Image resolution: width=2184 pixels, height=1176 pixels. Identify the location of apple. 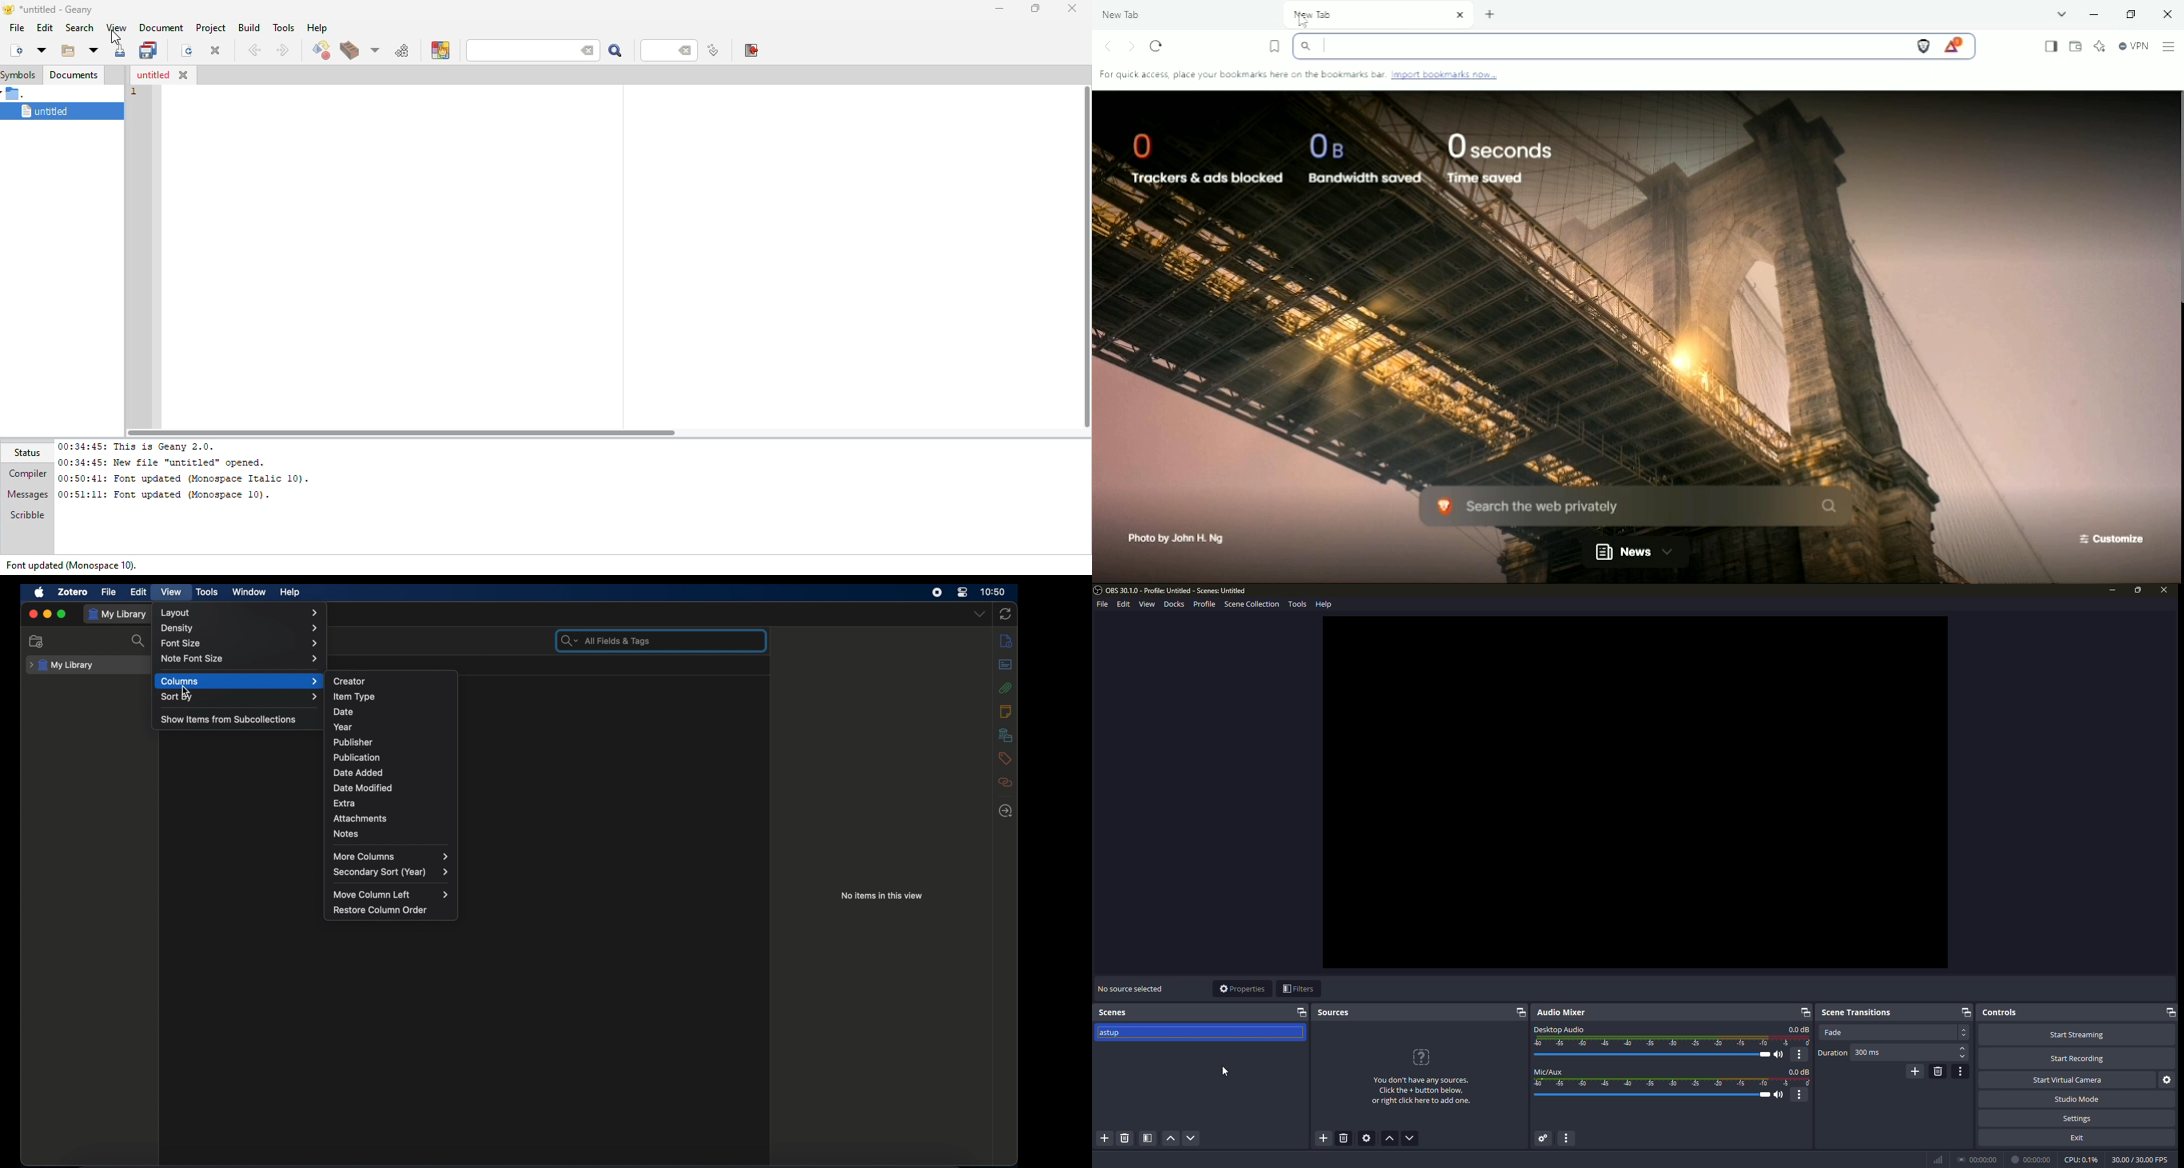
(39, 592).